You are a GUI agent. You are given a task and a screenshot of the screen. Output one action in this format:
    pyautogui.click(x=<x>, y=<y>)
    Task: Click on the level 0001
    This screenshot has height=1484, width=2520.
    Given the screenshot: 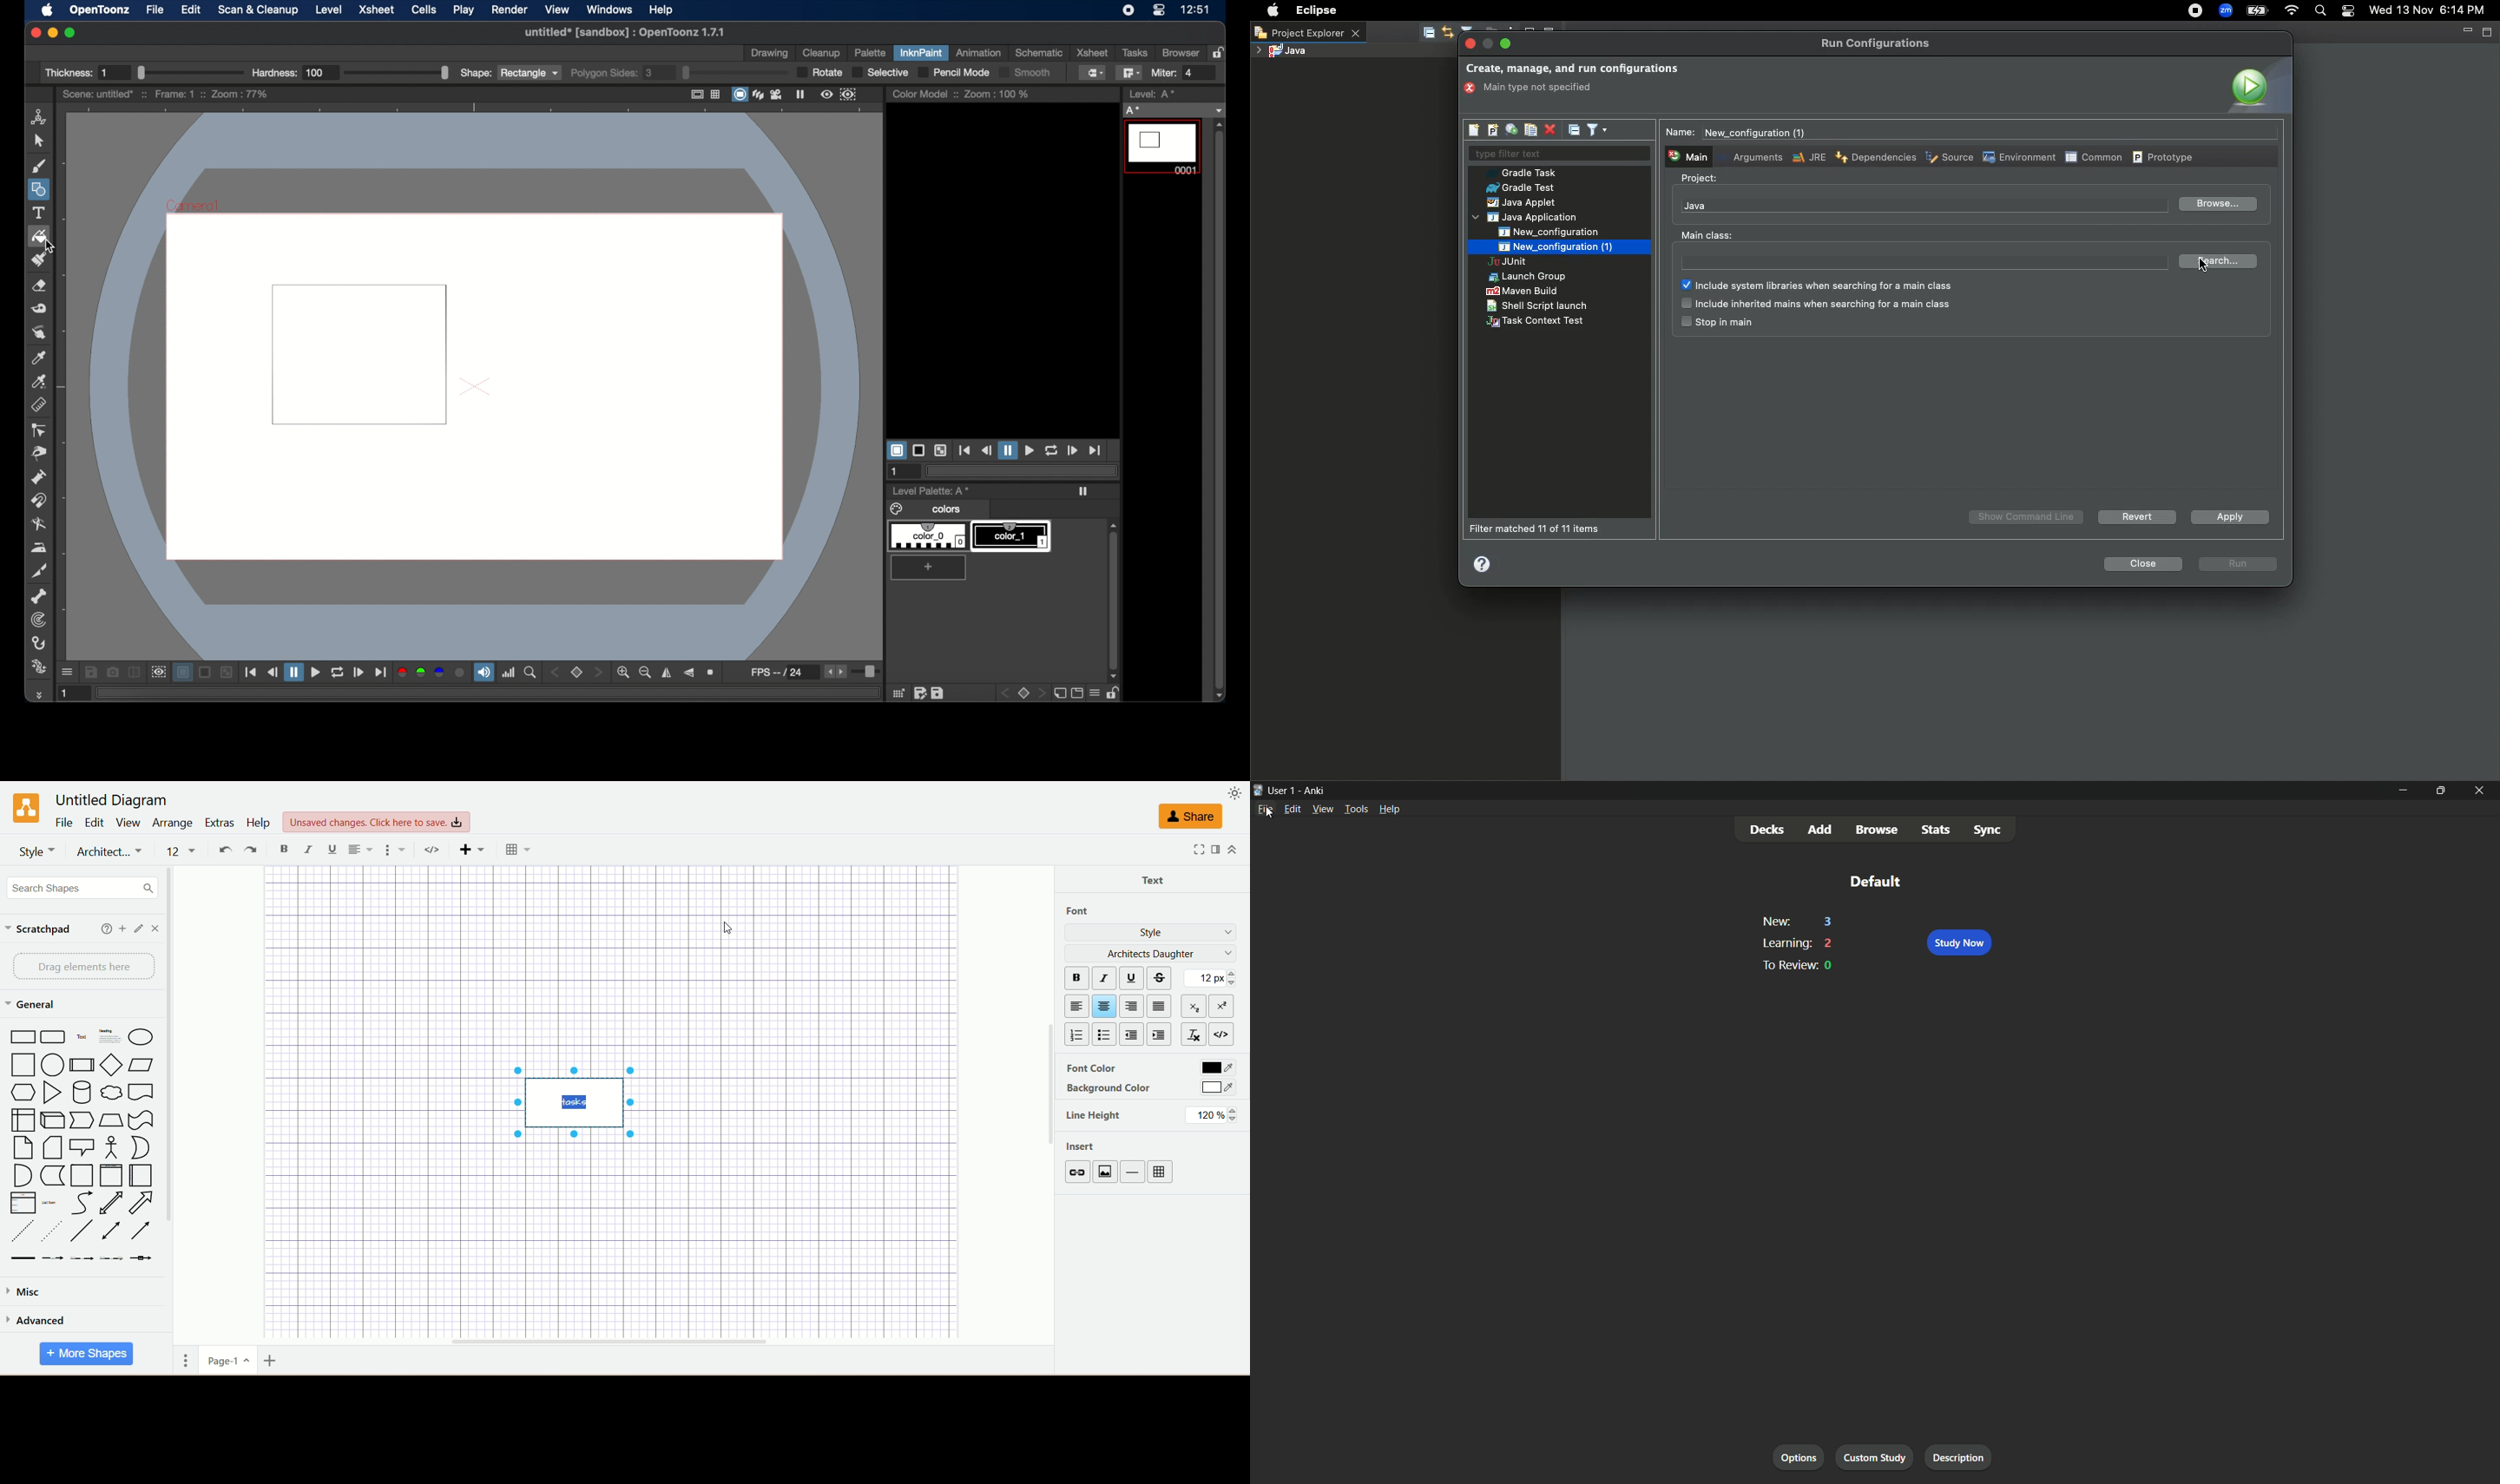 What is the action you would take?
    pyautogui.click(x=1164, y=147)
    